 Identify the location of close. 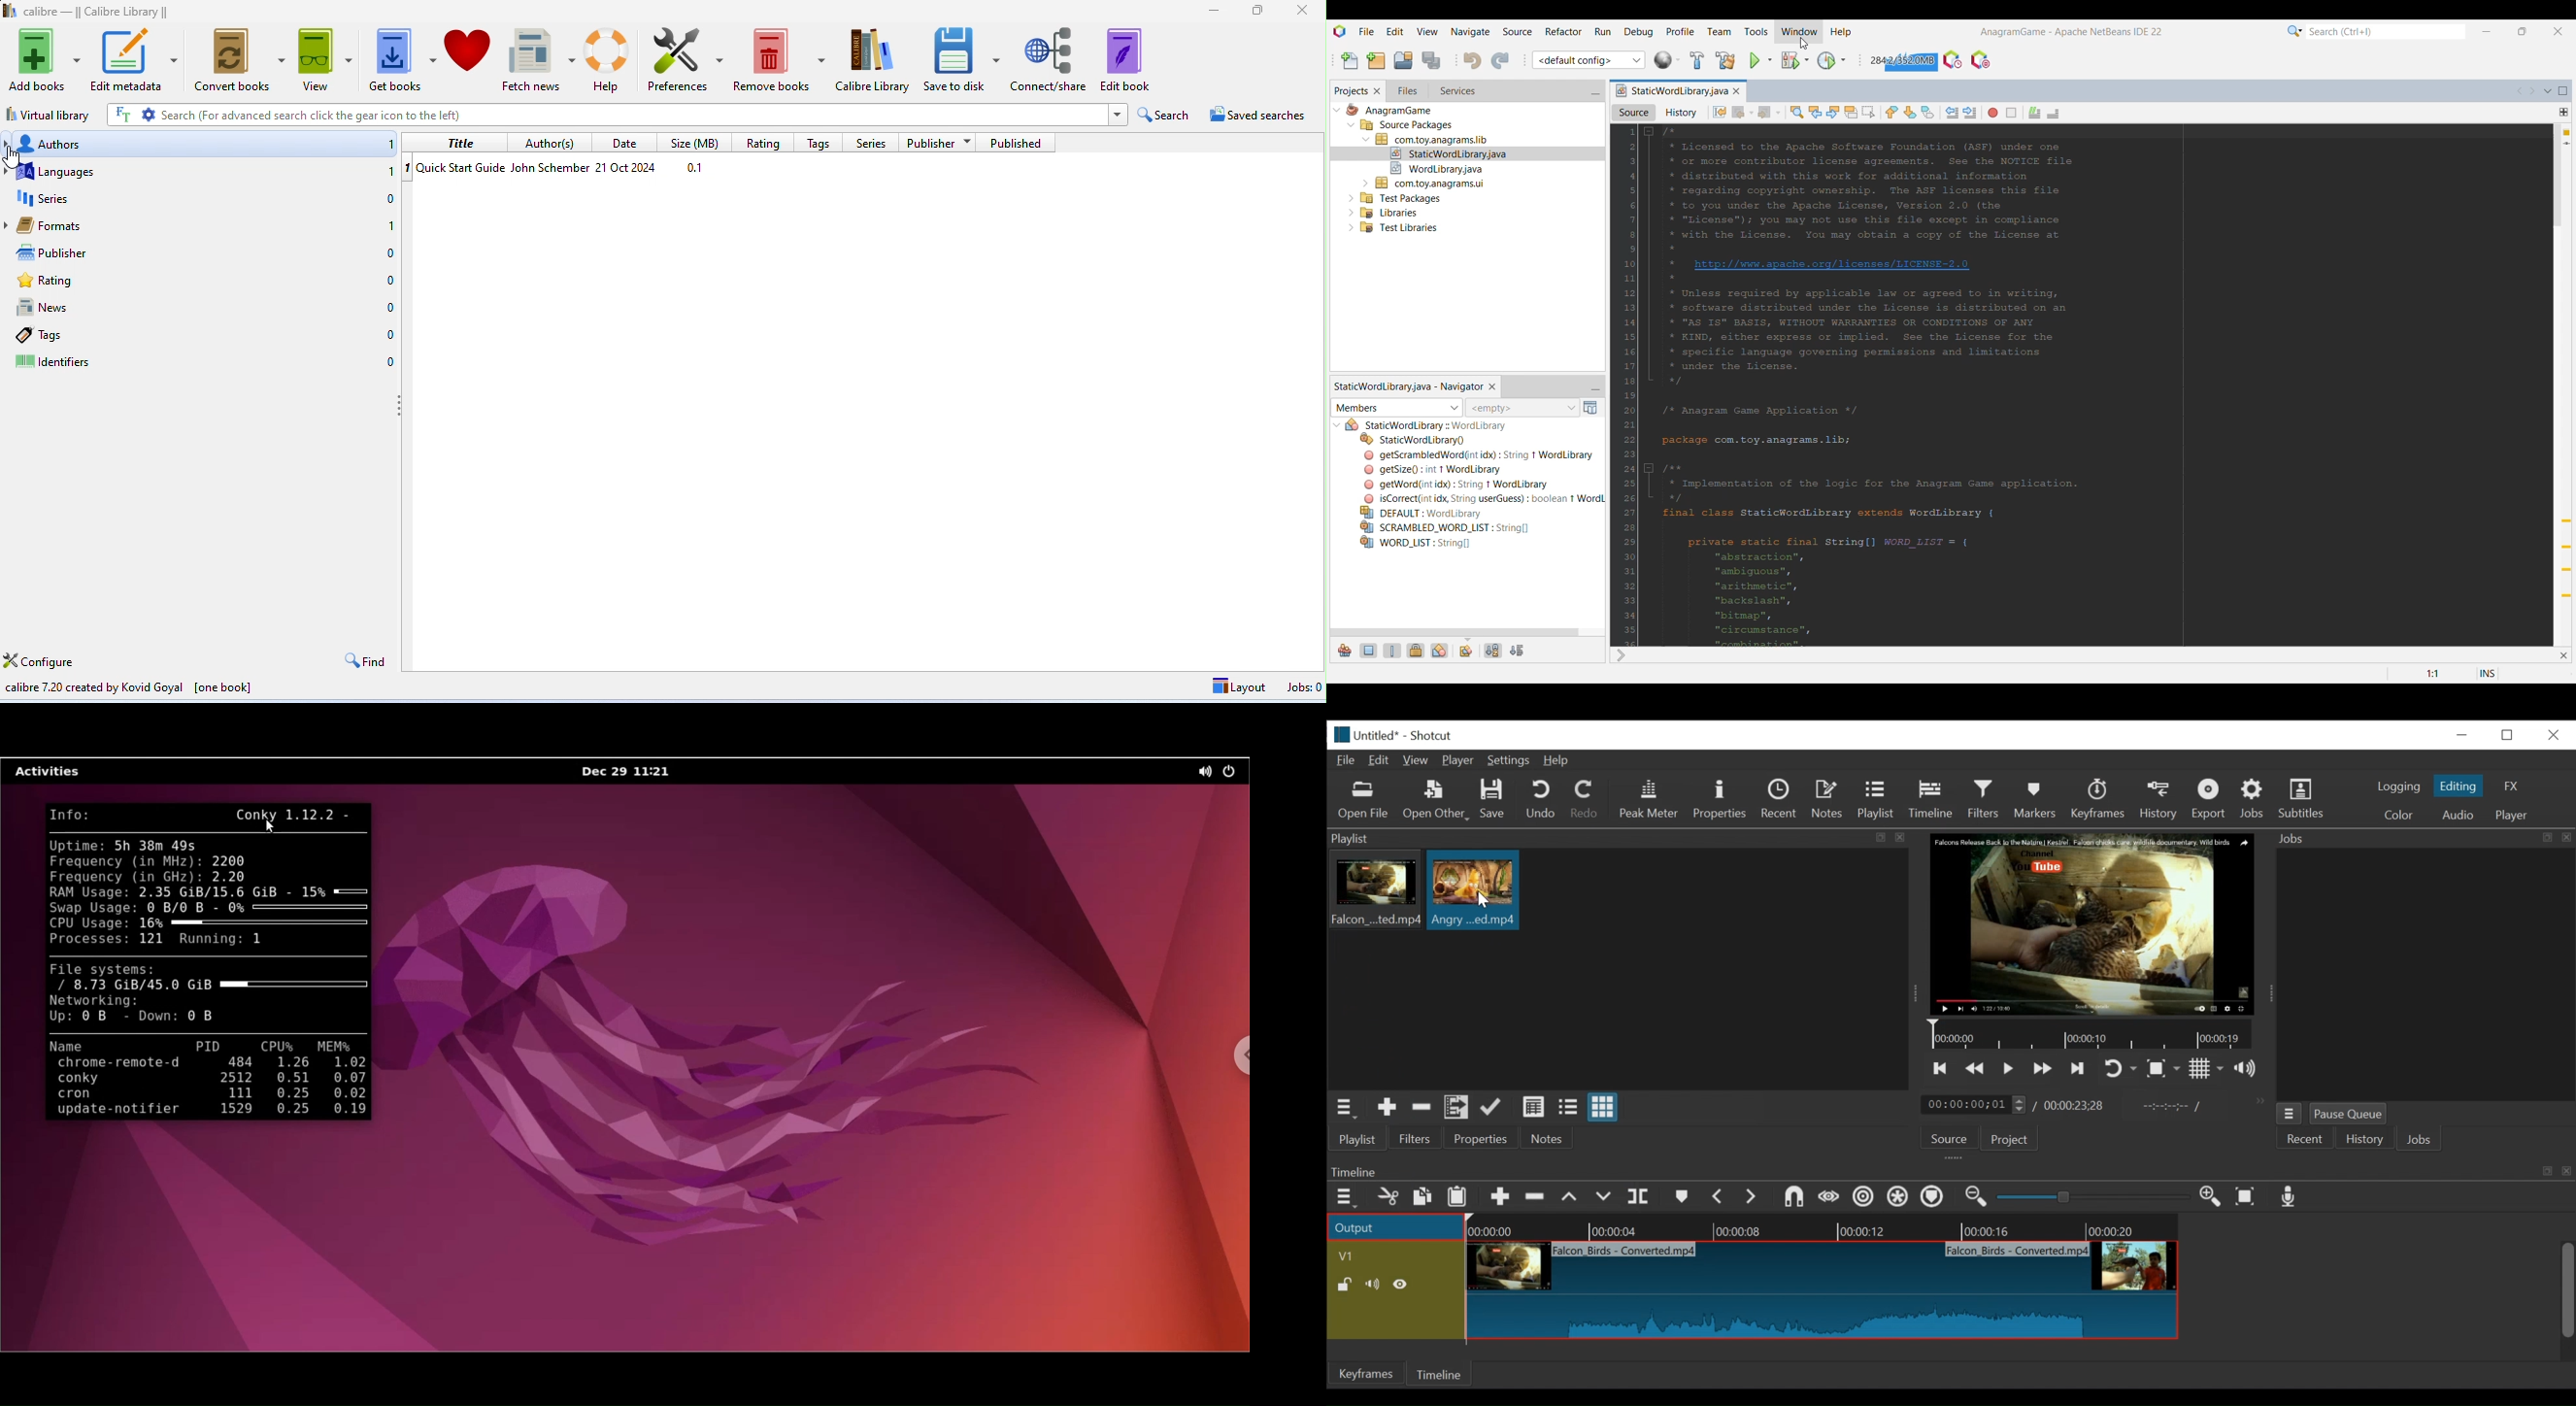
(1304, 12).